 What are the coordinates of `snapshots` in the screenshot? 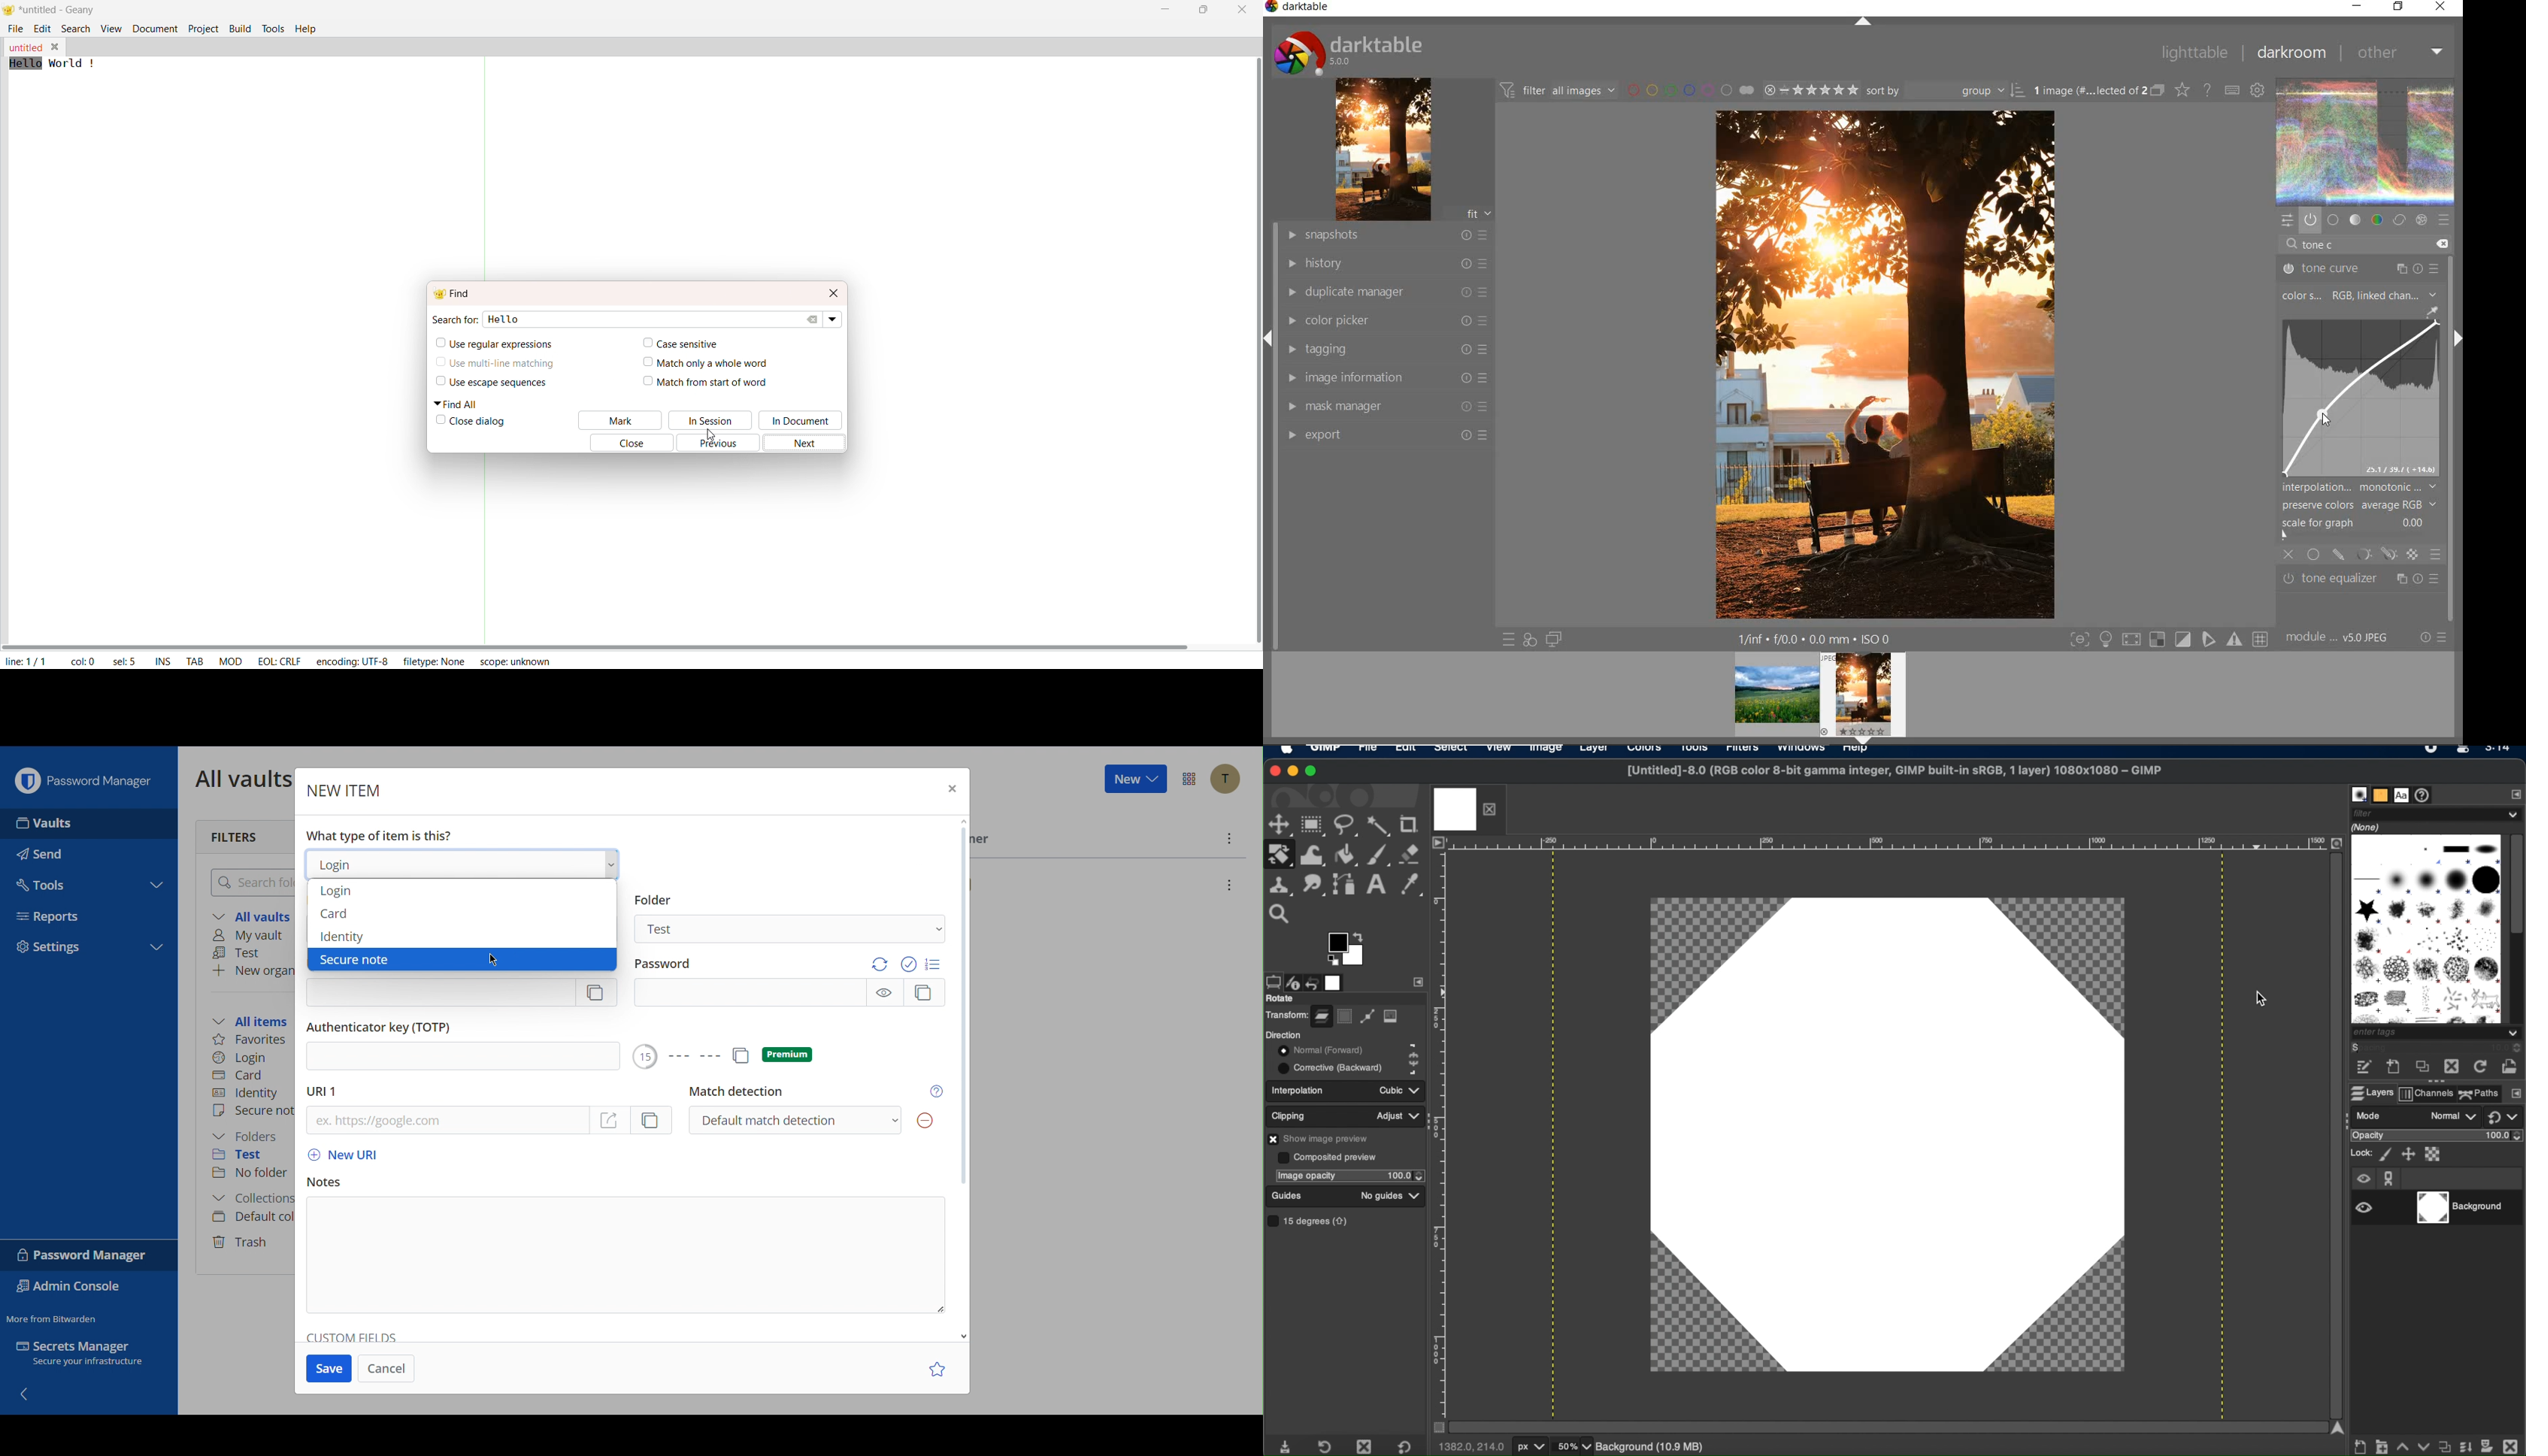 It's located at (1382, 234).